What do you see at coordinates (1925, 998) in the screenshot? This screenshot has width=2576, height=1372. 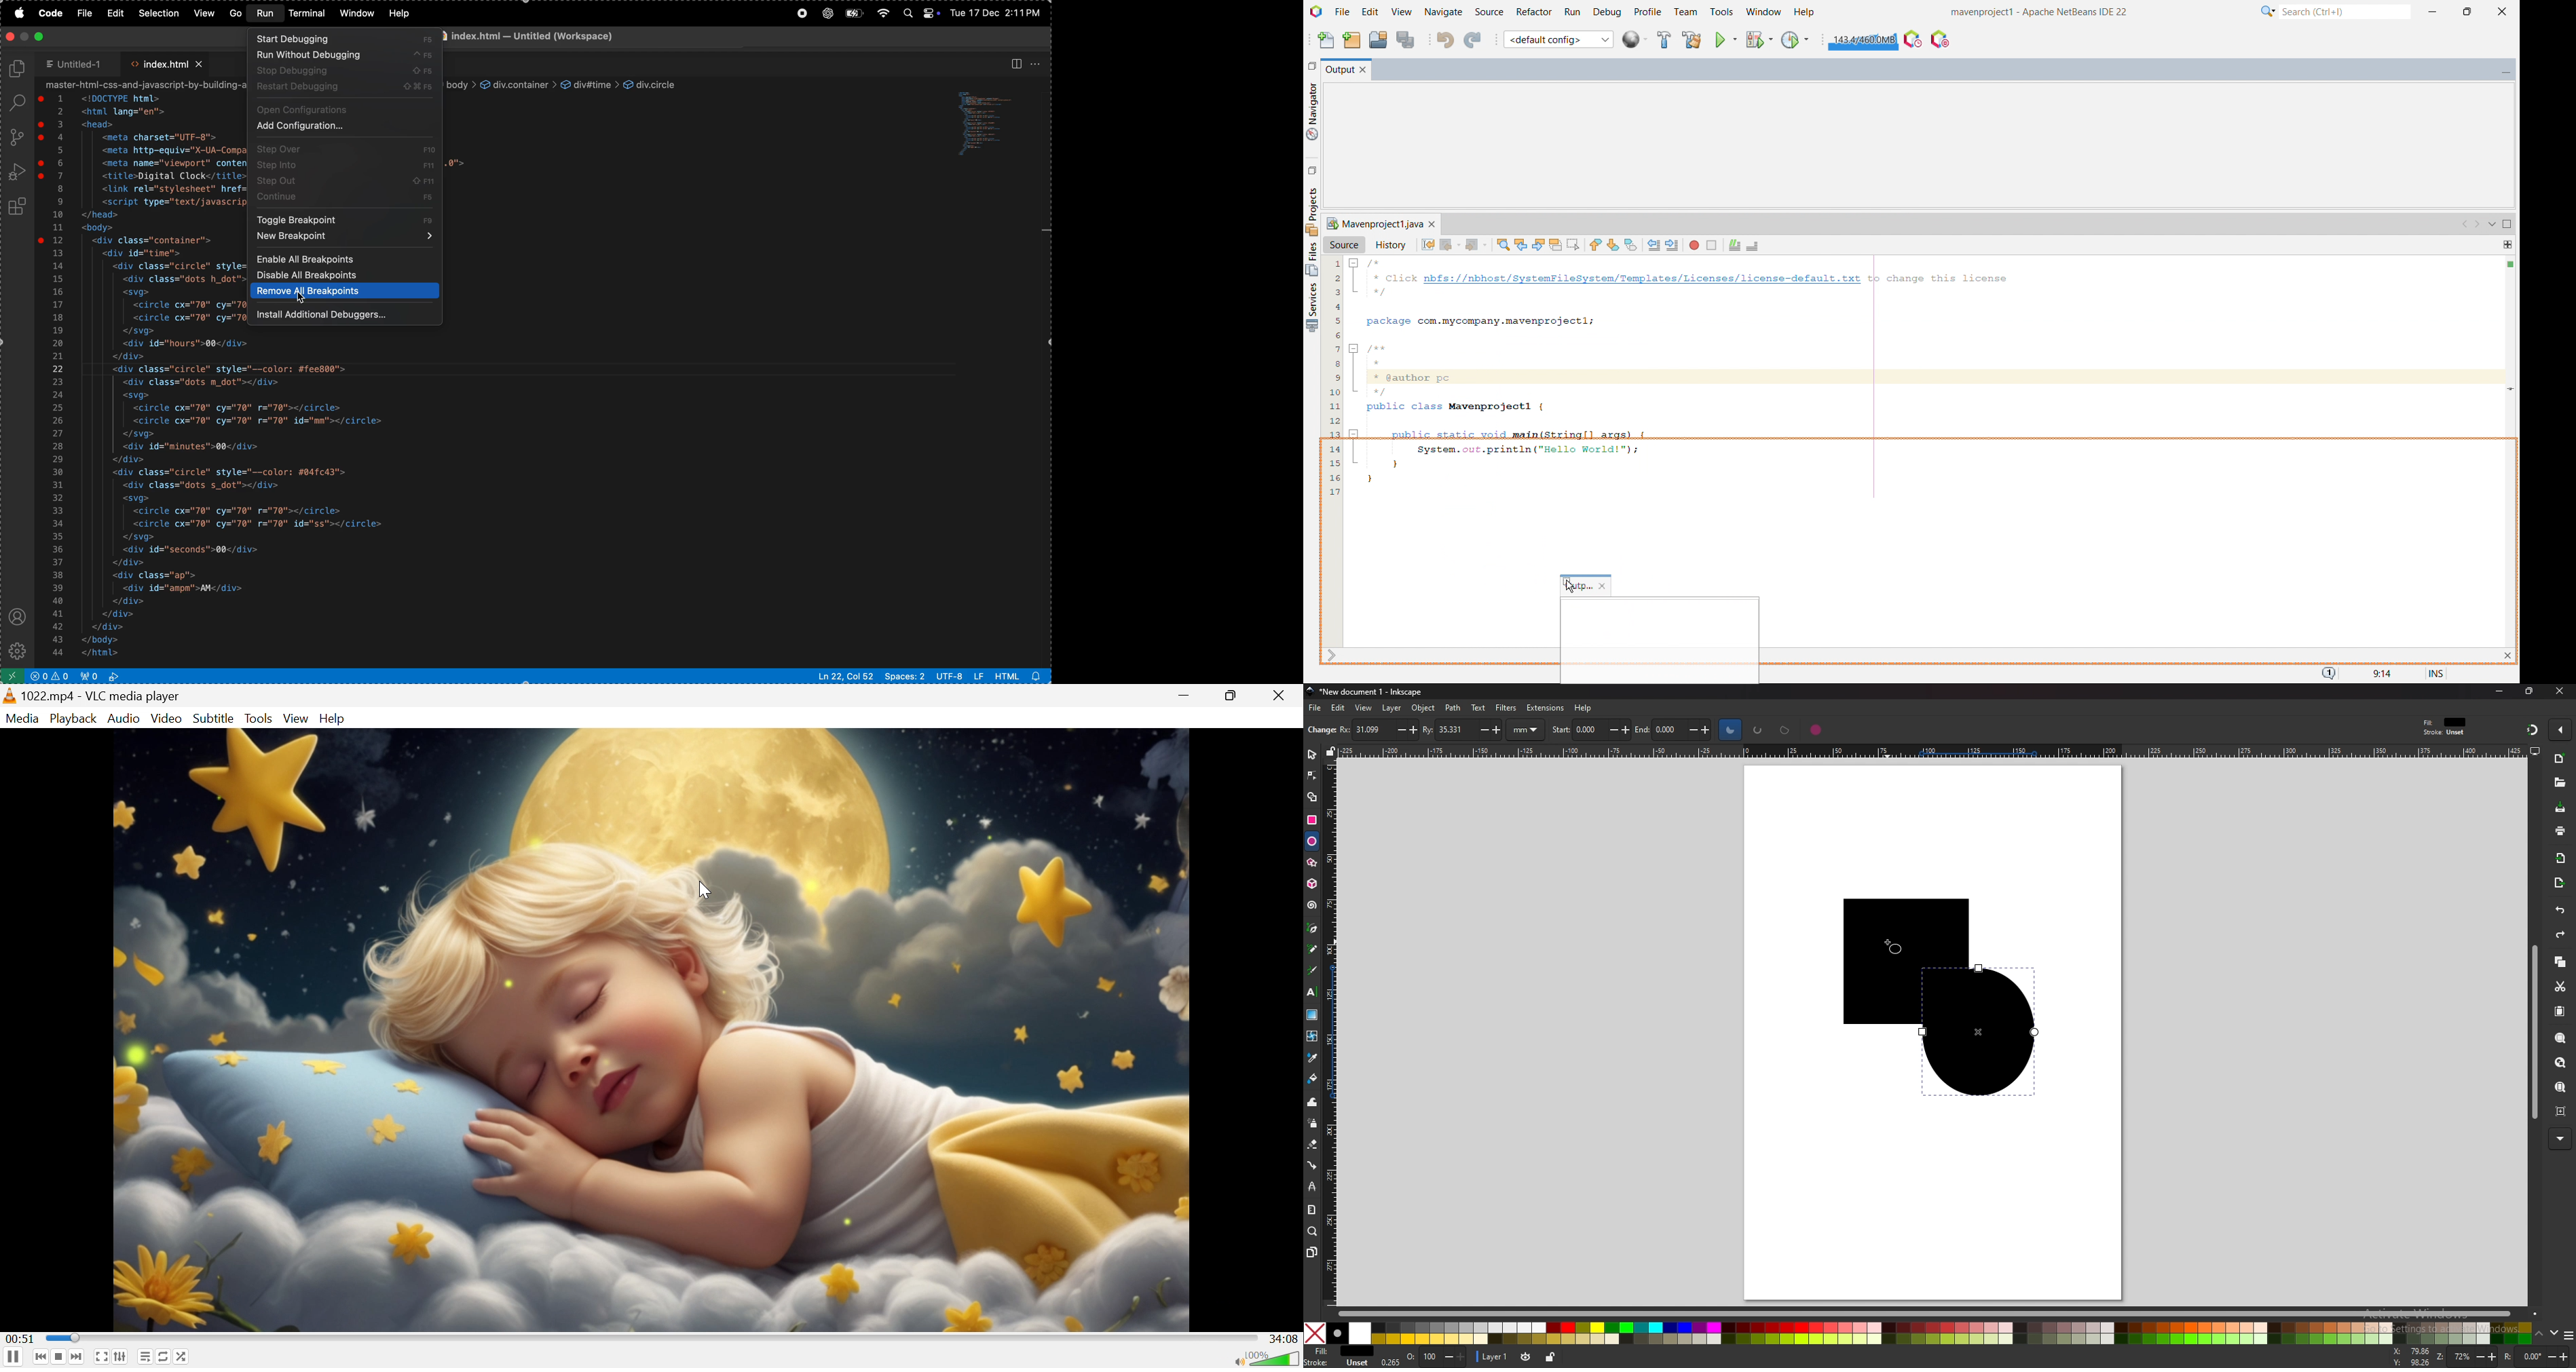 I see `shapes` at bounding box center [1925, 998].